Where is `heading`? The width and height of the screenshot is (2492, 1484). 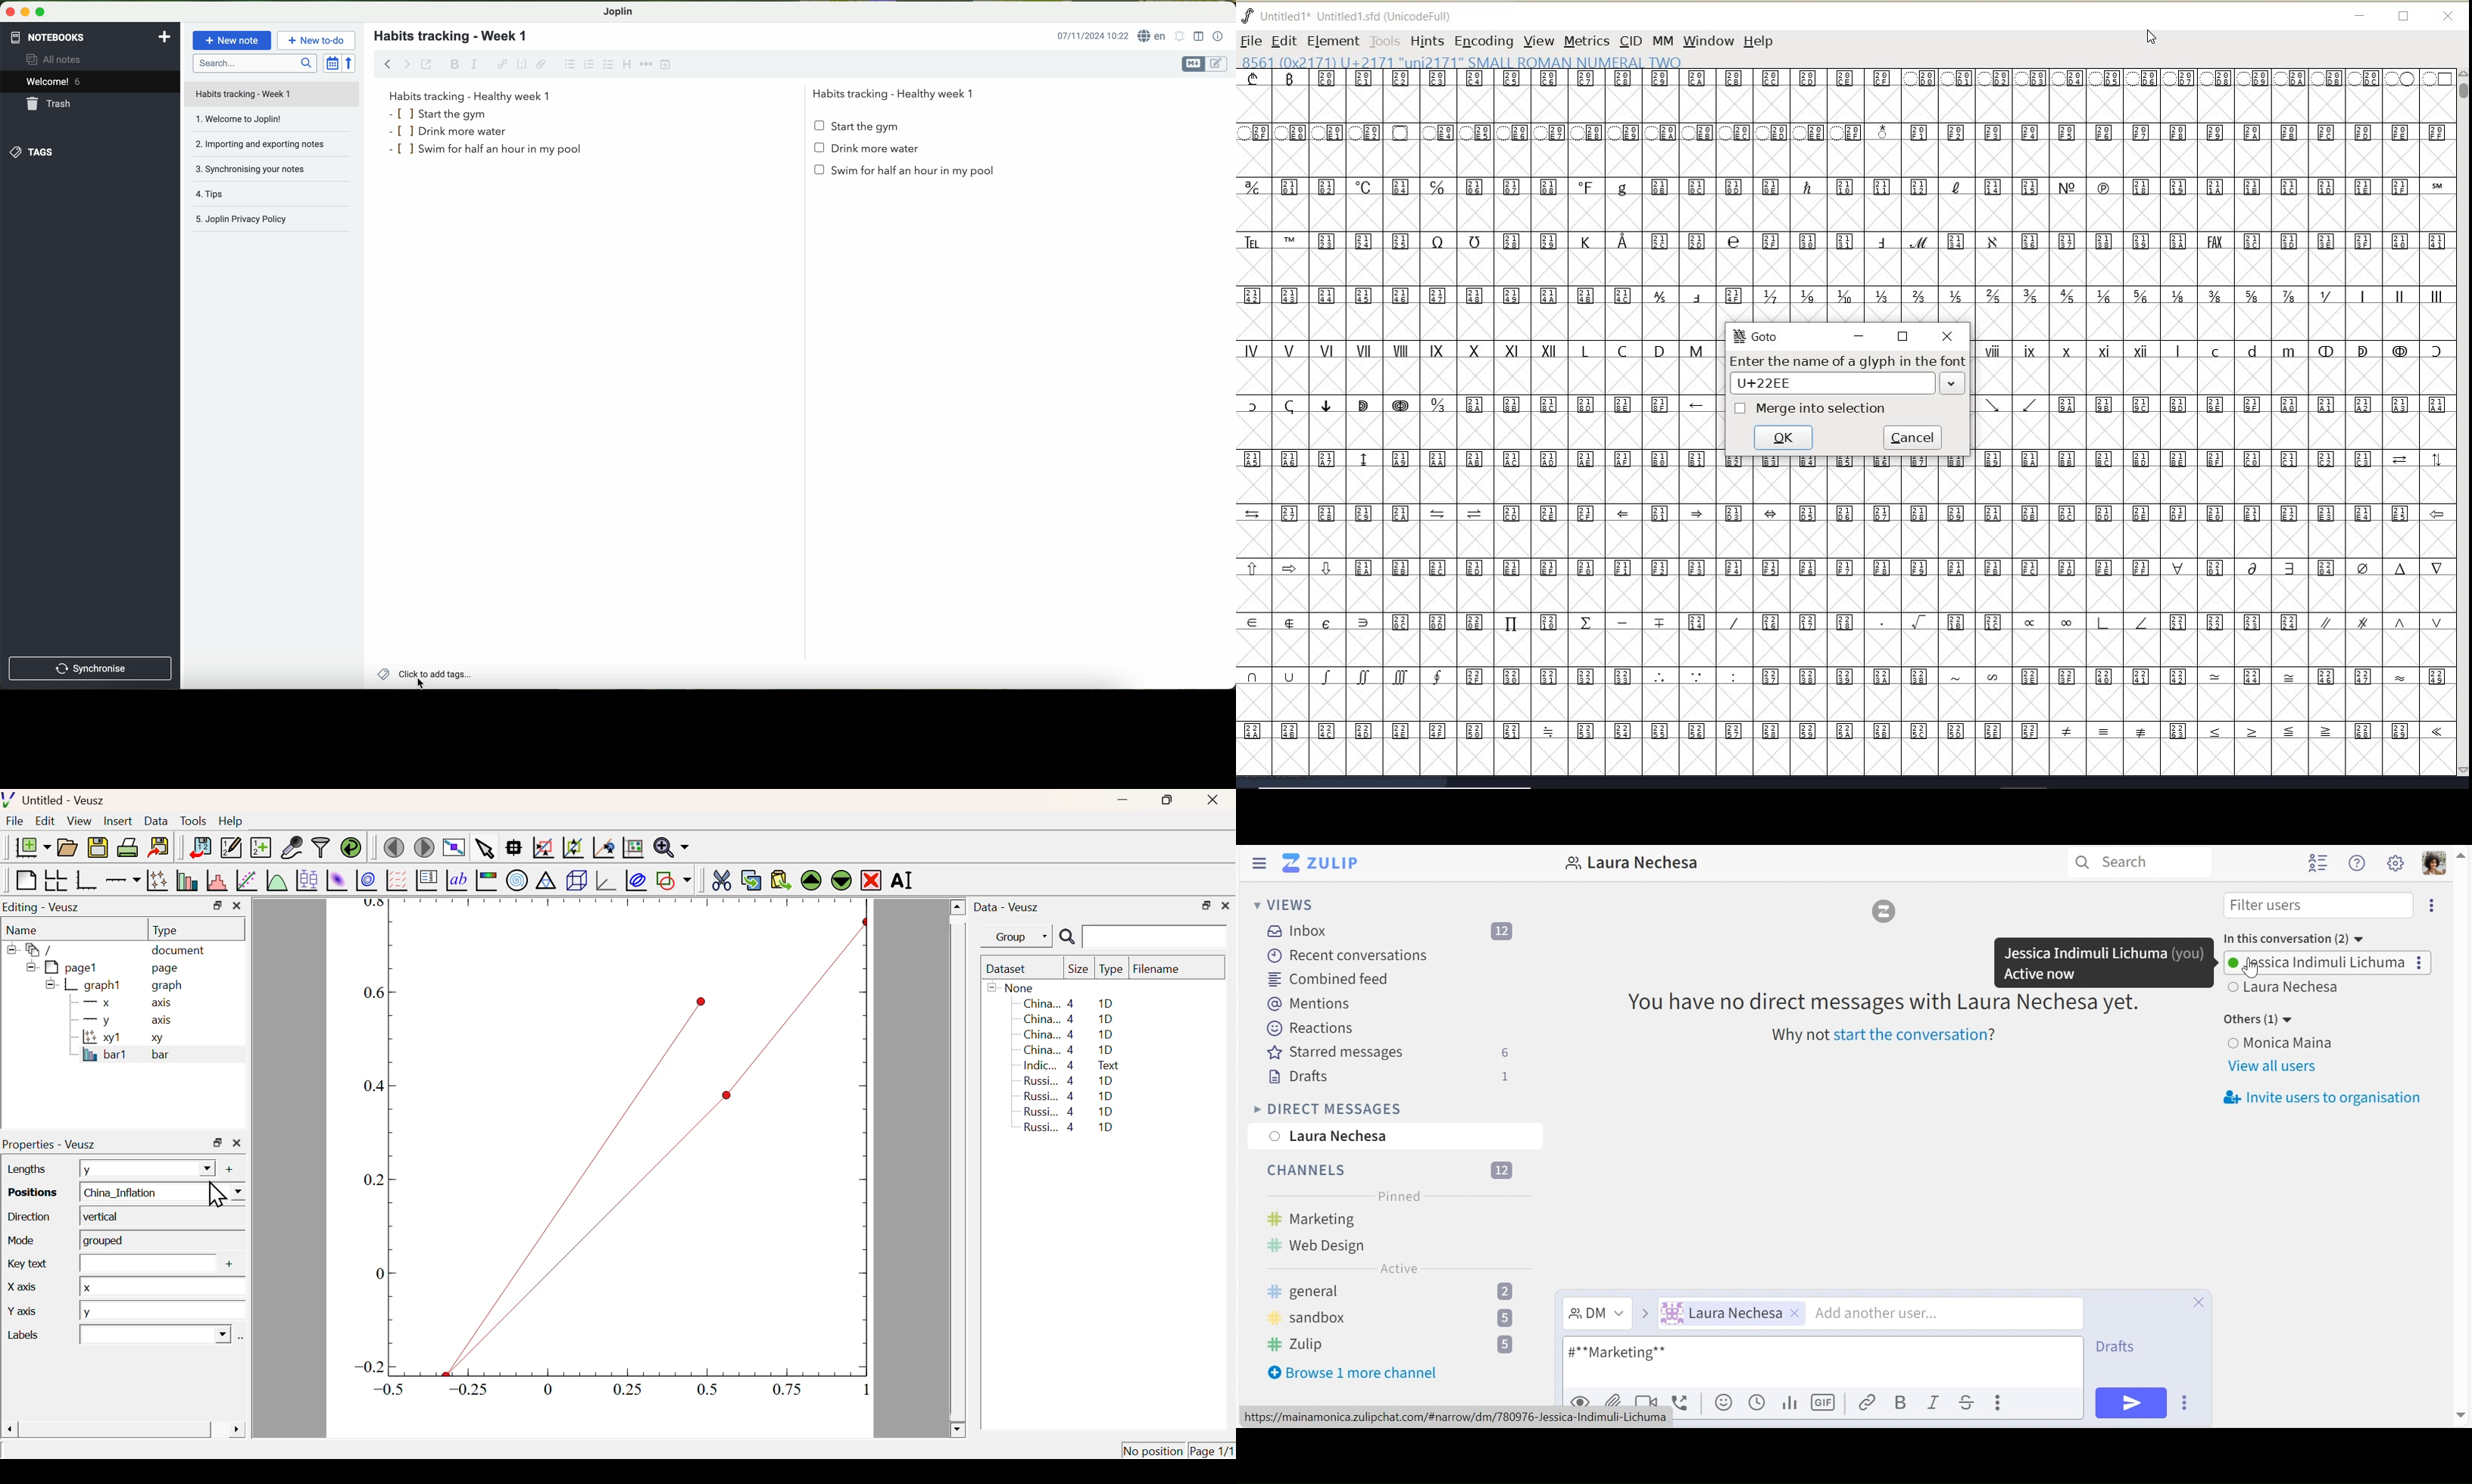
heading is located at coordinates (628, 67).